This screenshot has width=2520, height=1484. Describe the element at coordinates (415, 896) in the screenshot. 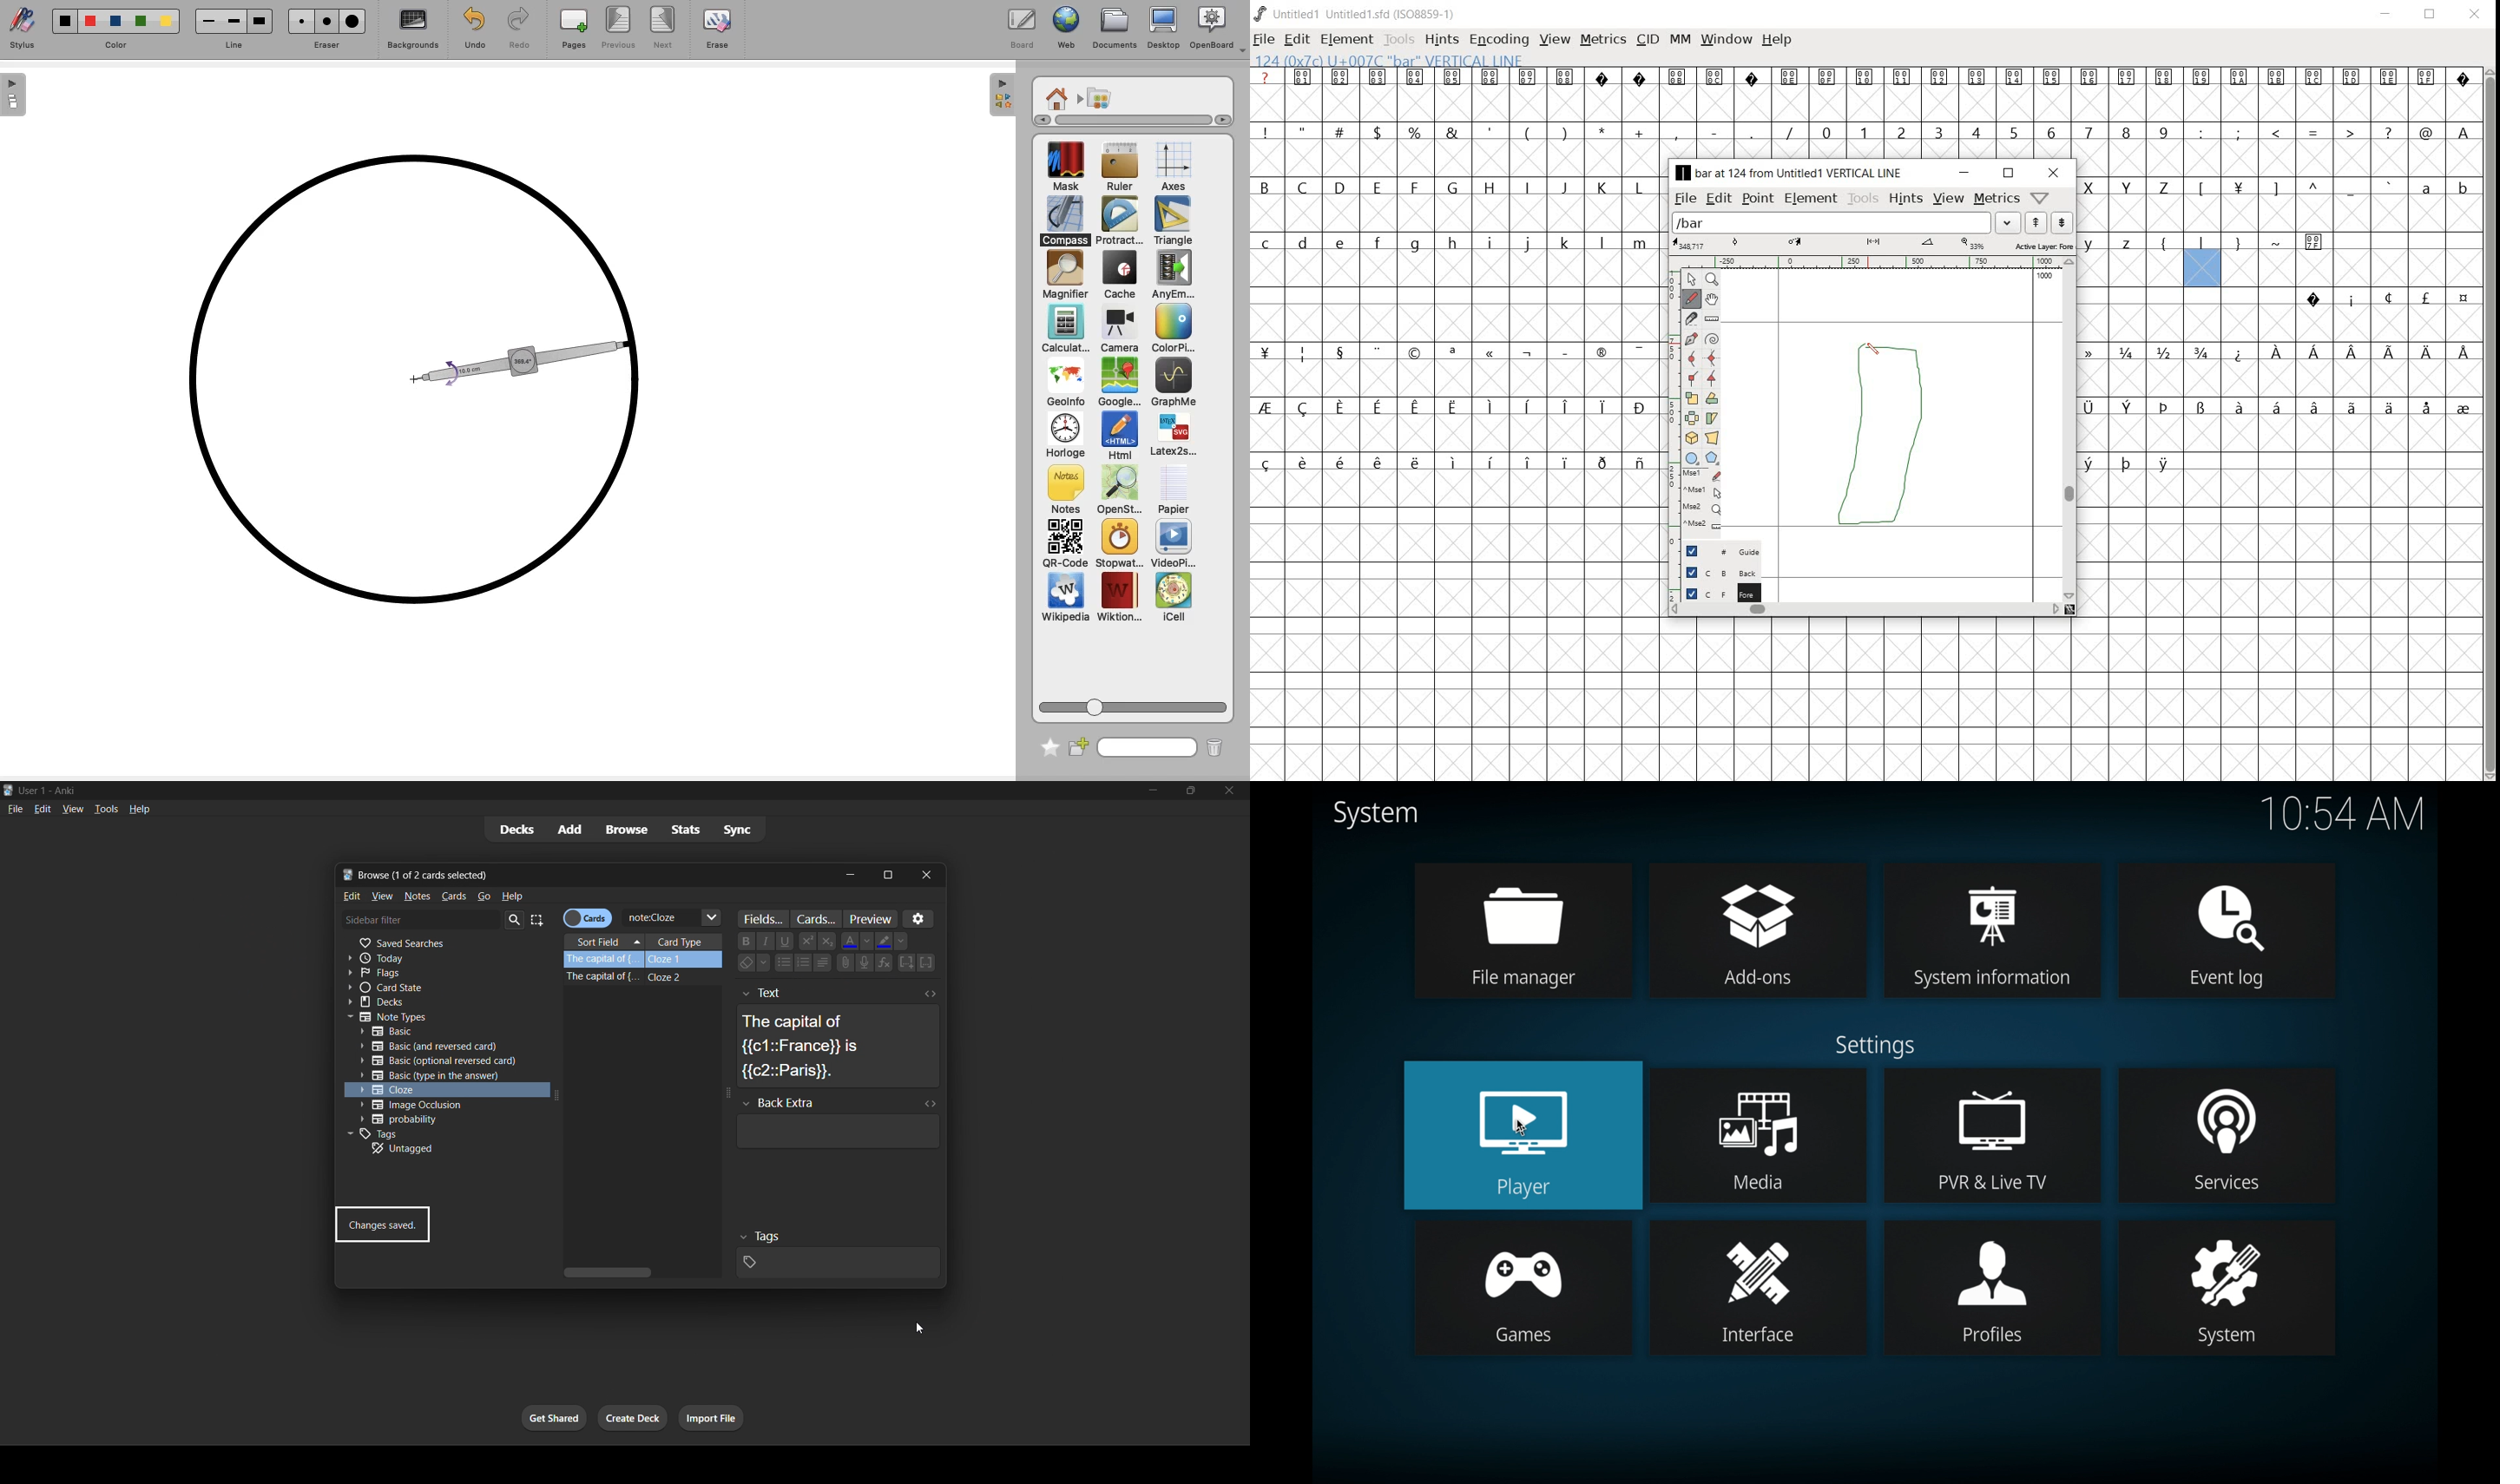

I see `notes` at that location.